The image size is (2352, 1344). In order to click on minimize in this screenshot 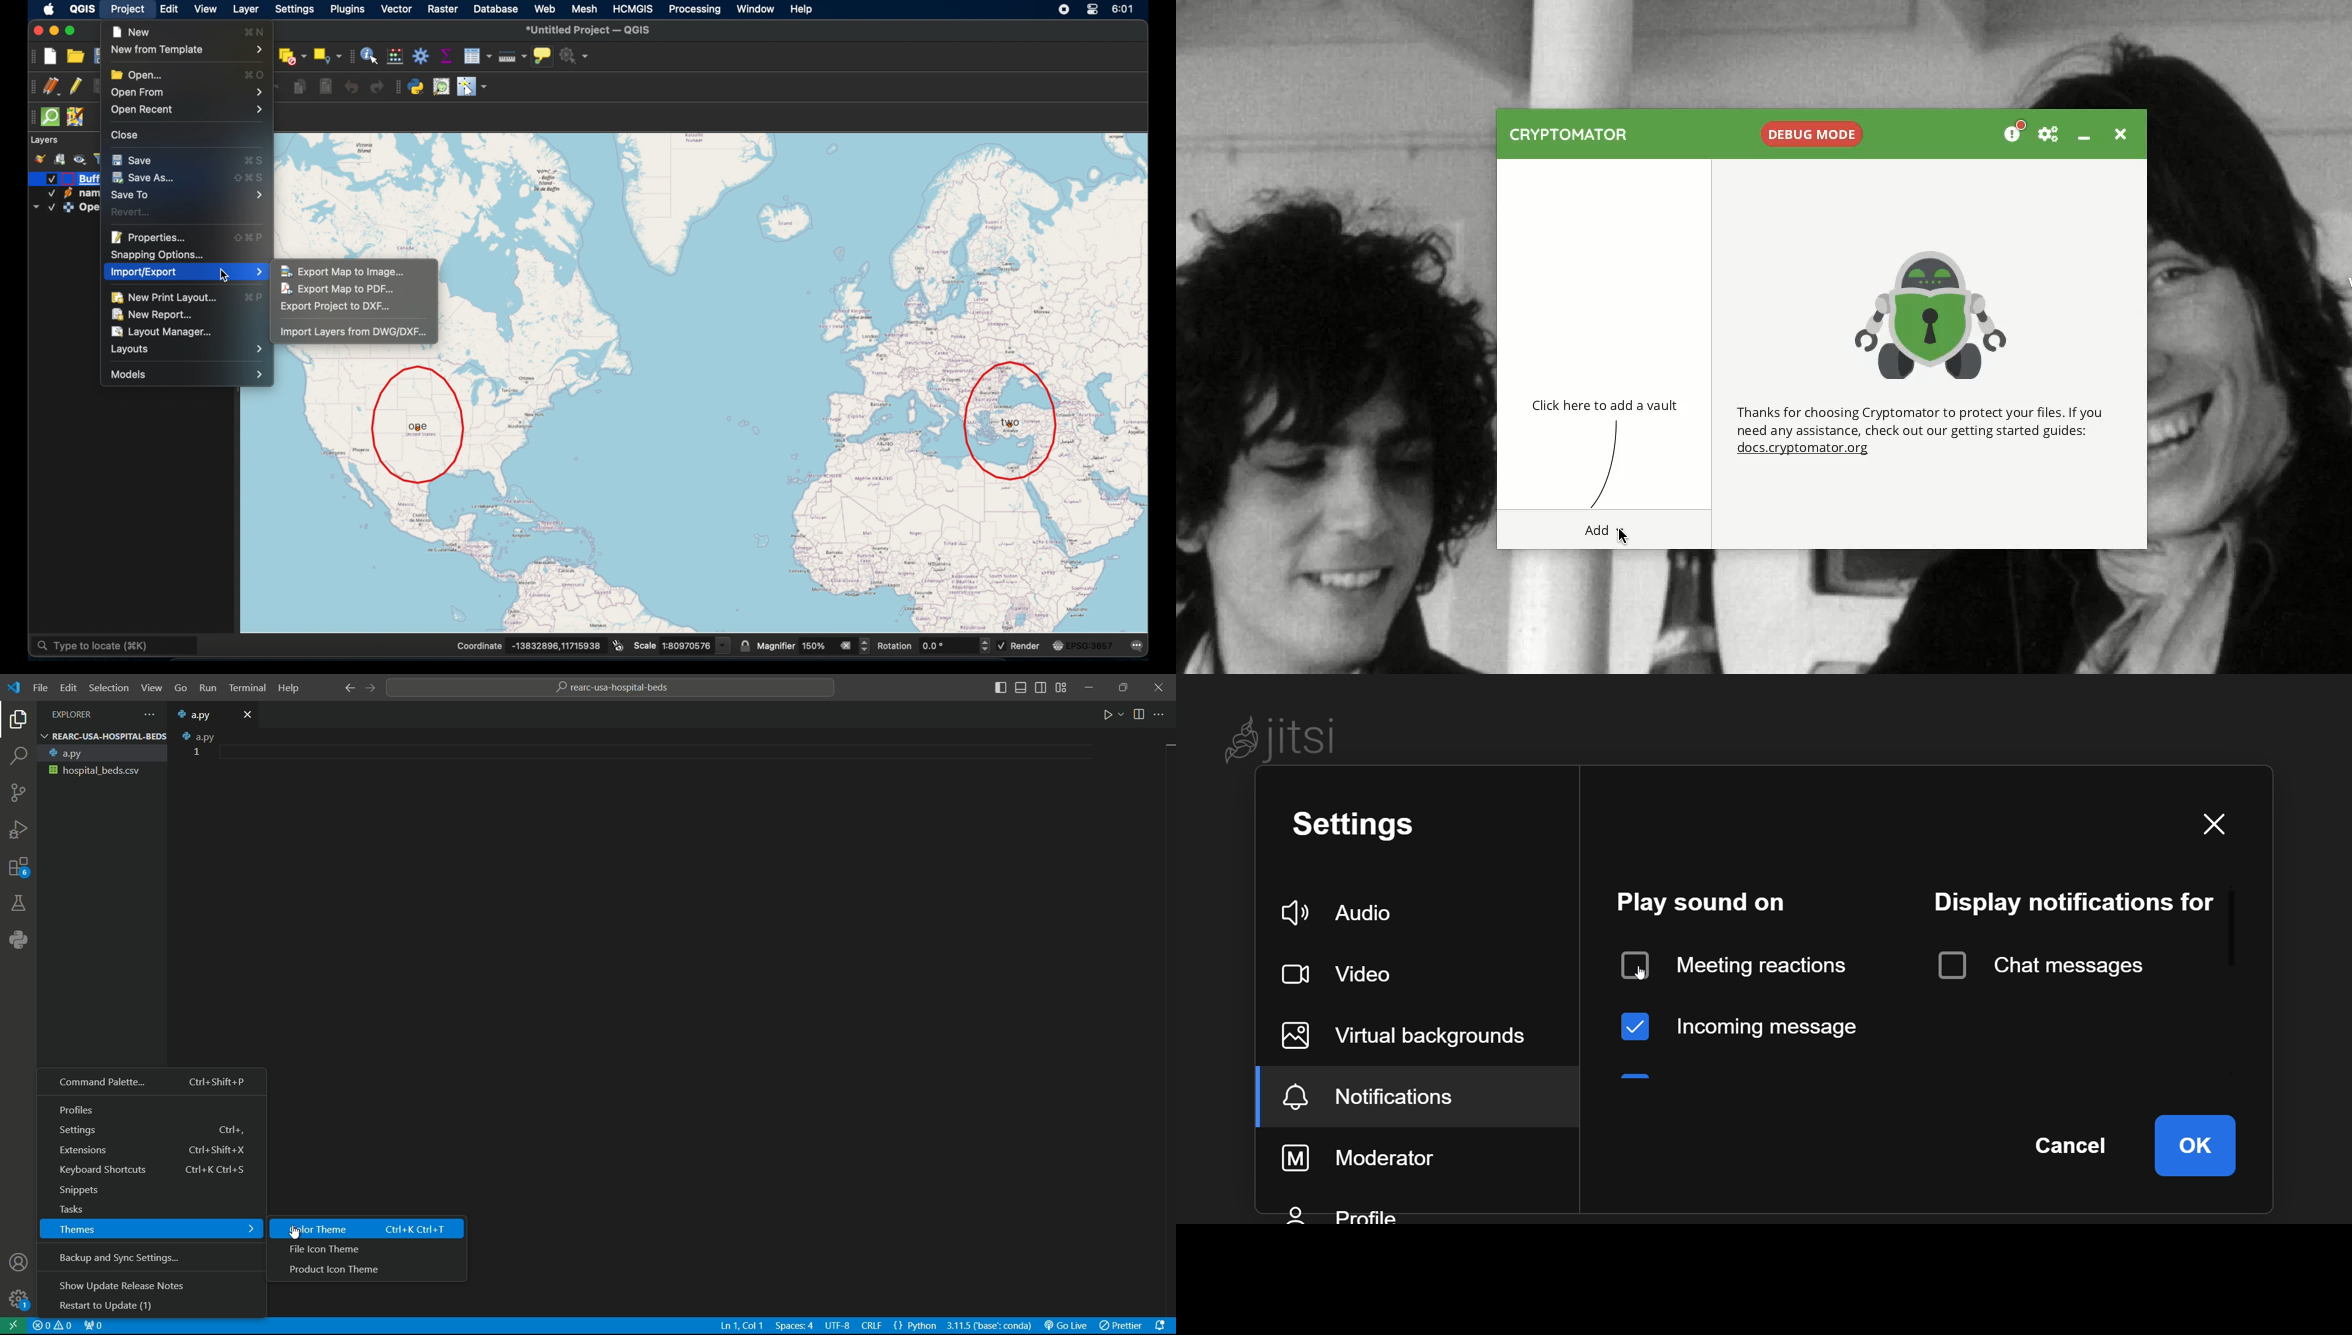, I will do `click(1090, 687)`.